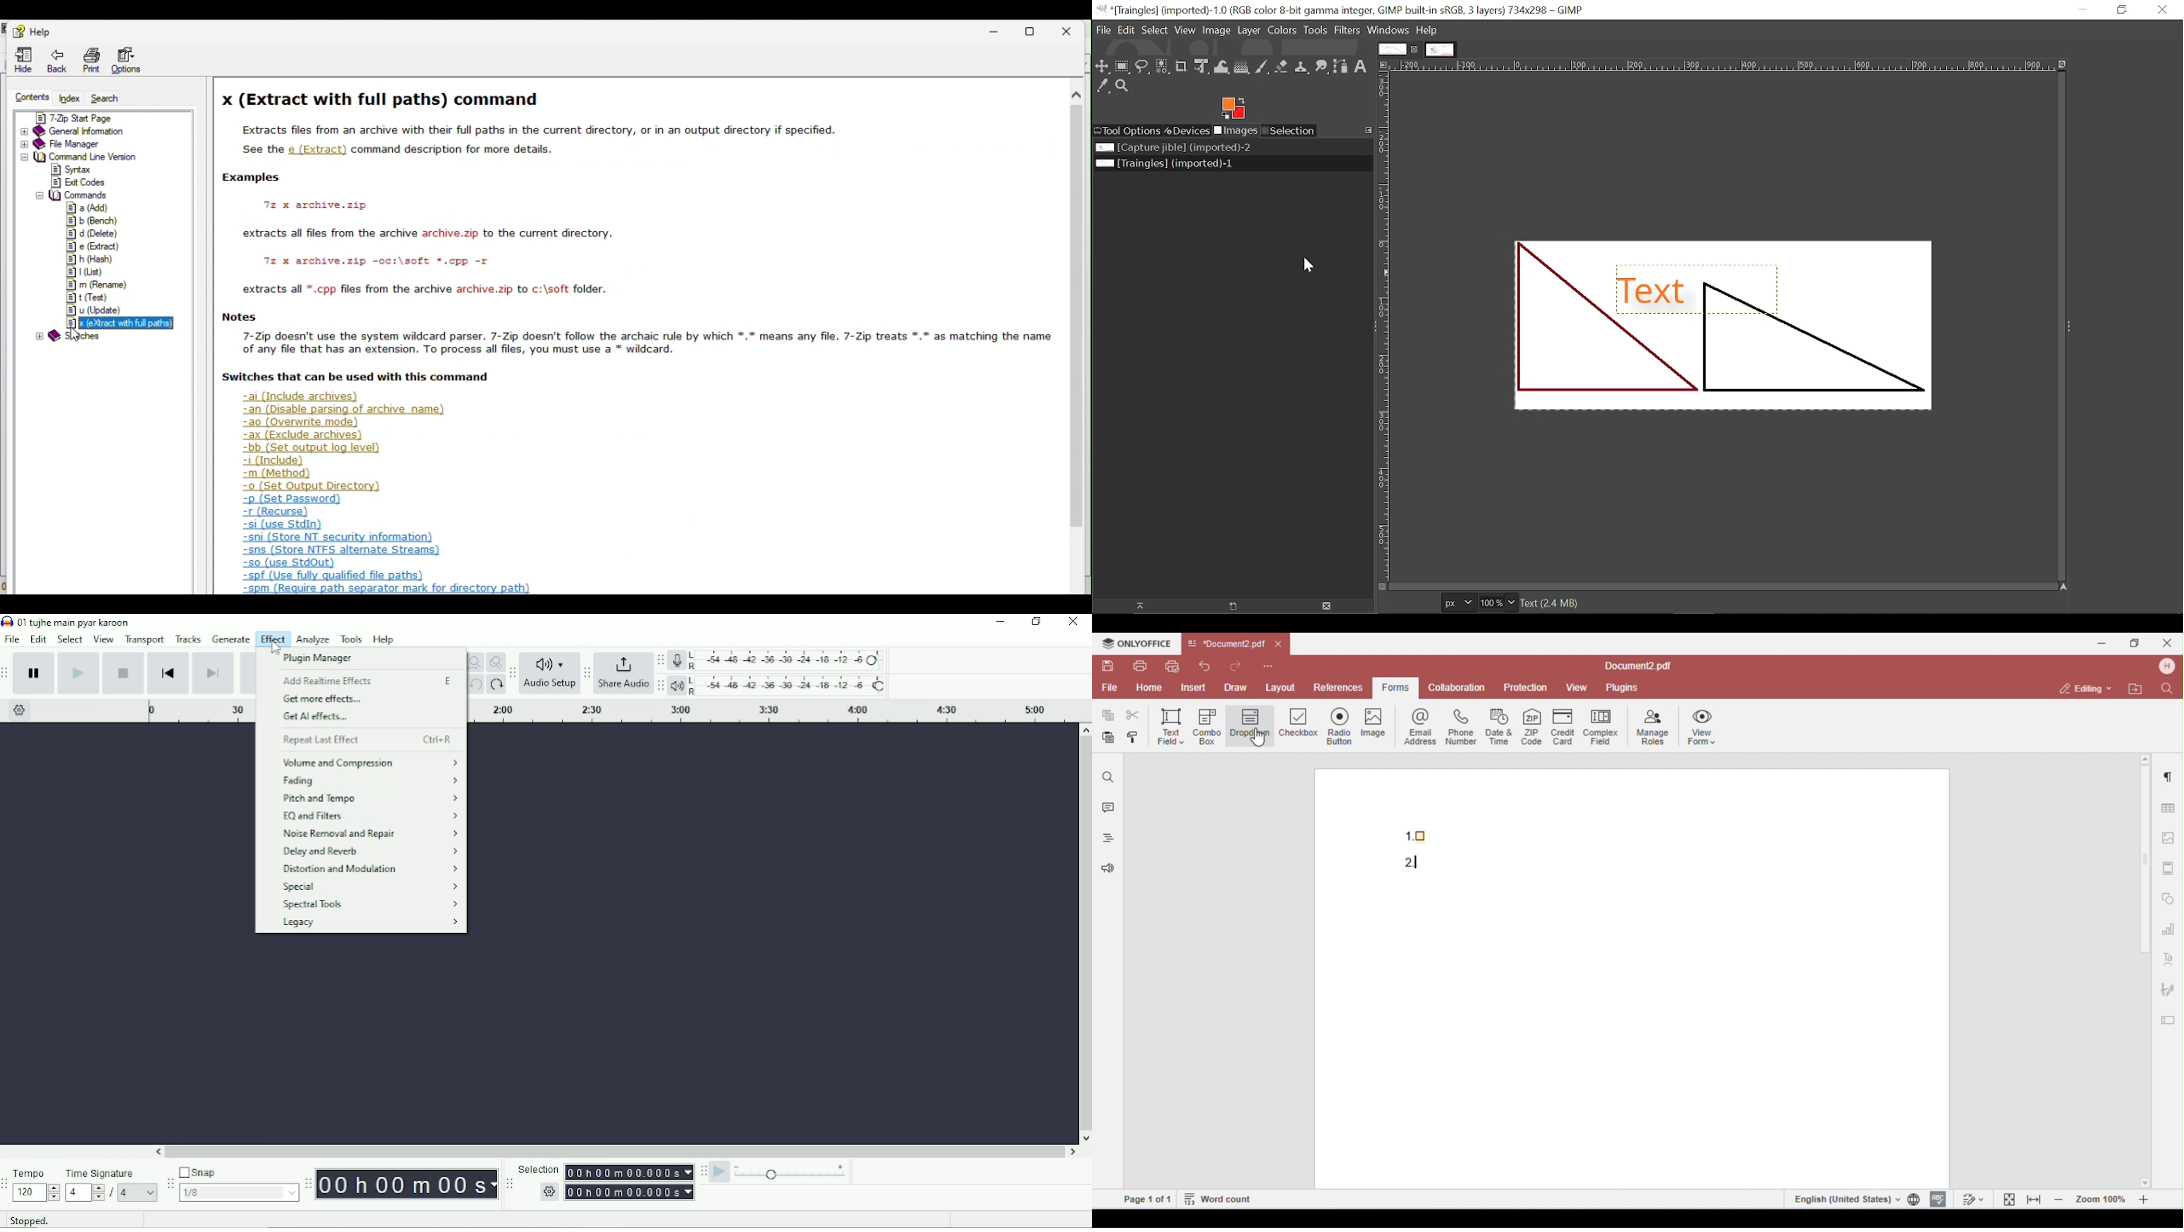 Image resolution: width=2184 pixels, height=1232 pixels. Describe the element at coordinates (370, 781) in the screenshot. I see `Fading` at that location.